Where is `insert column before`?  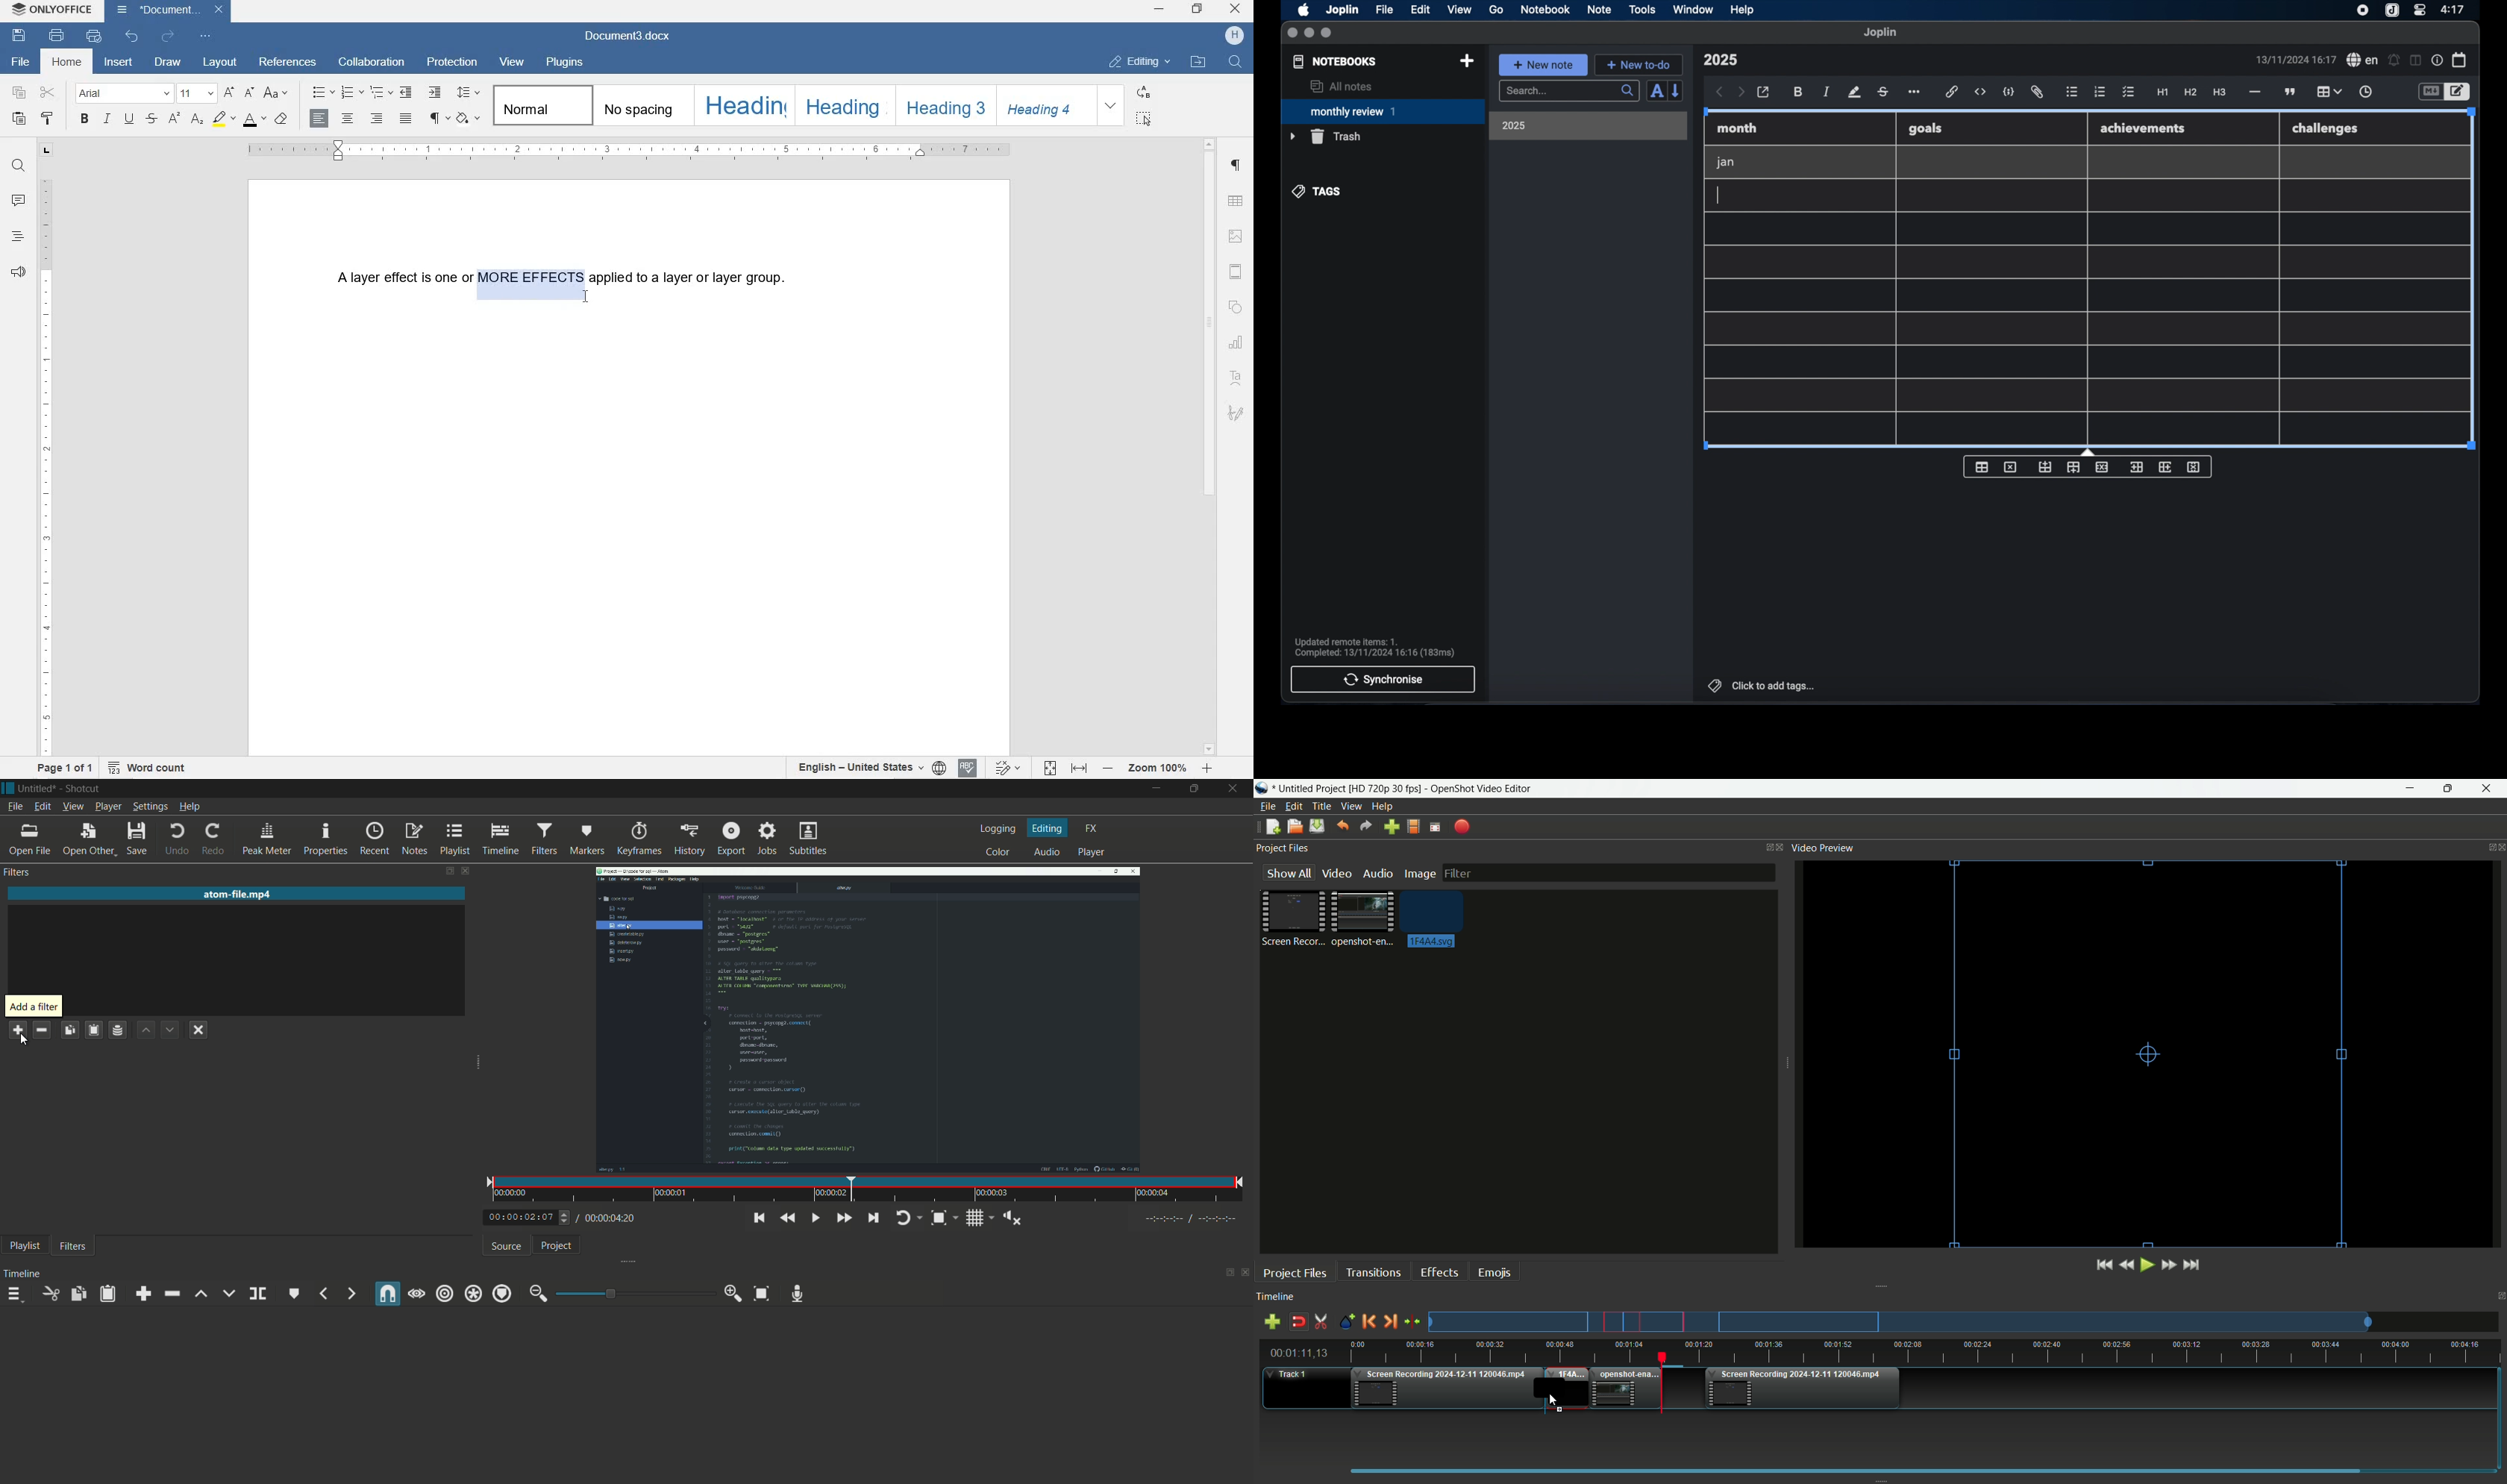 insert column before is located at coordinates (2136, 467).